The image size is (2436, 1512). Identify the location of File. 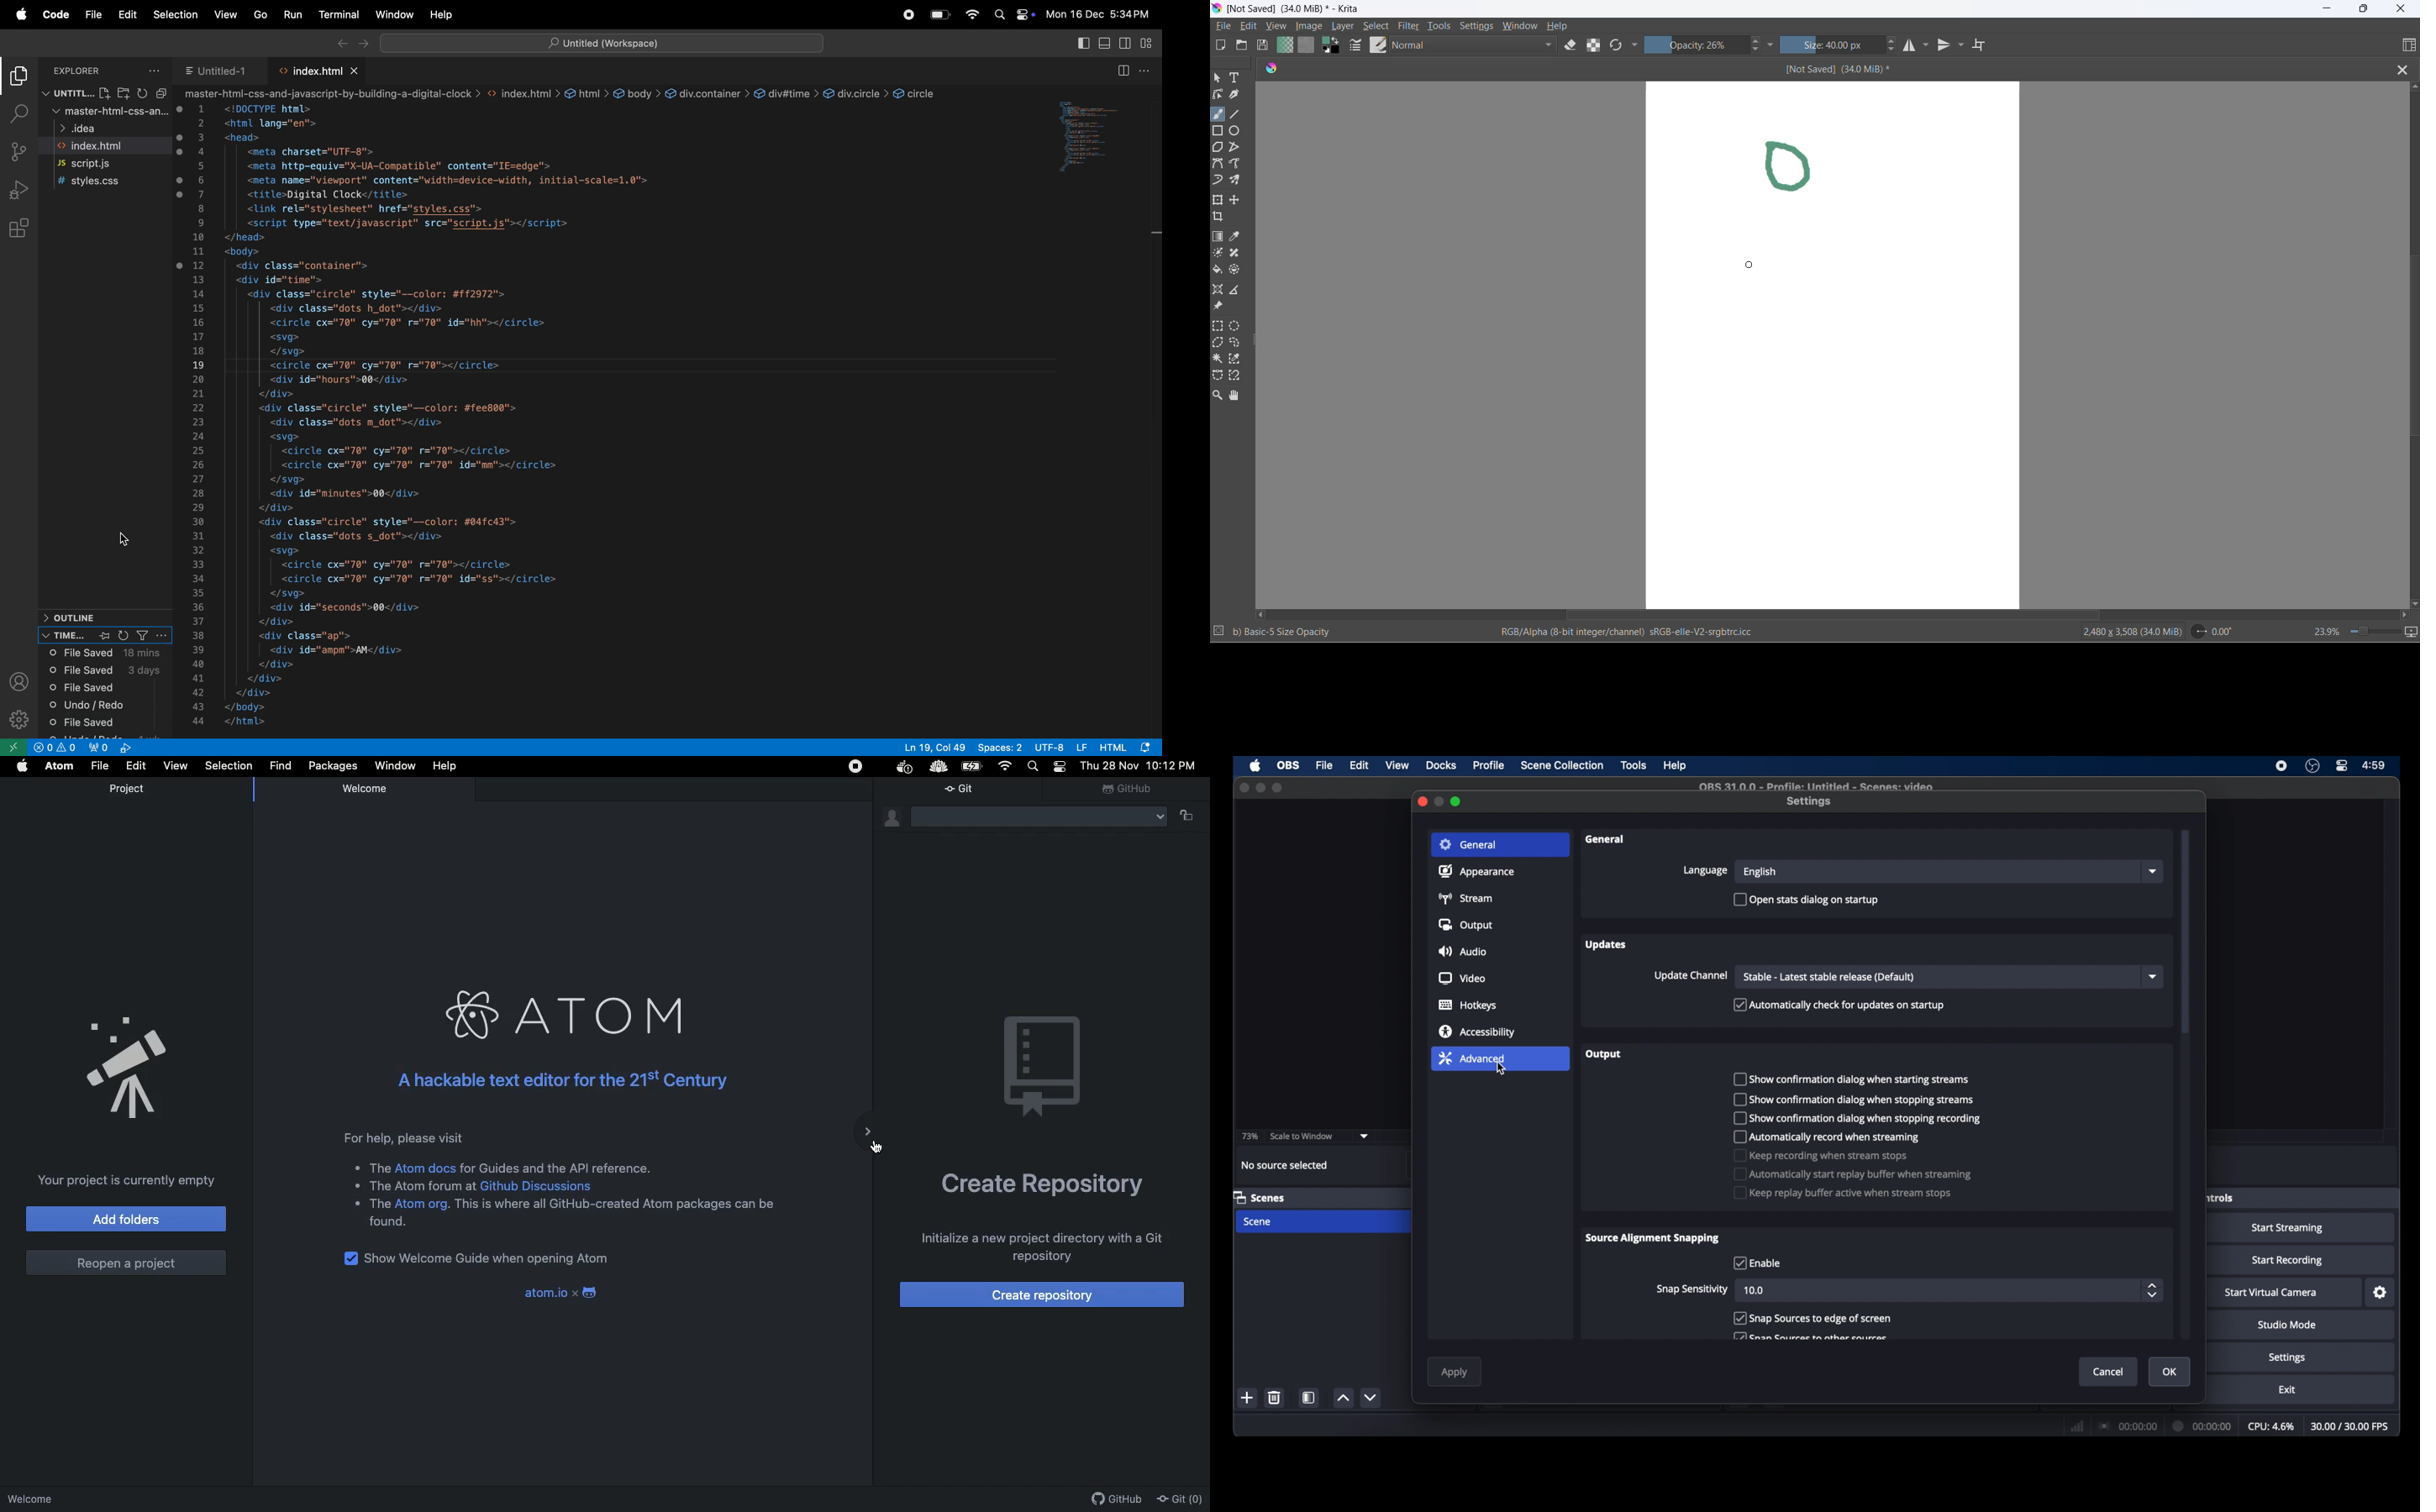
(91, 13).